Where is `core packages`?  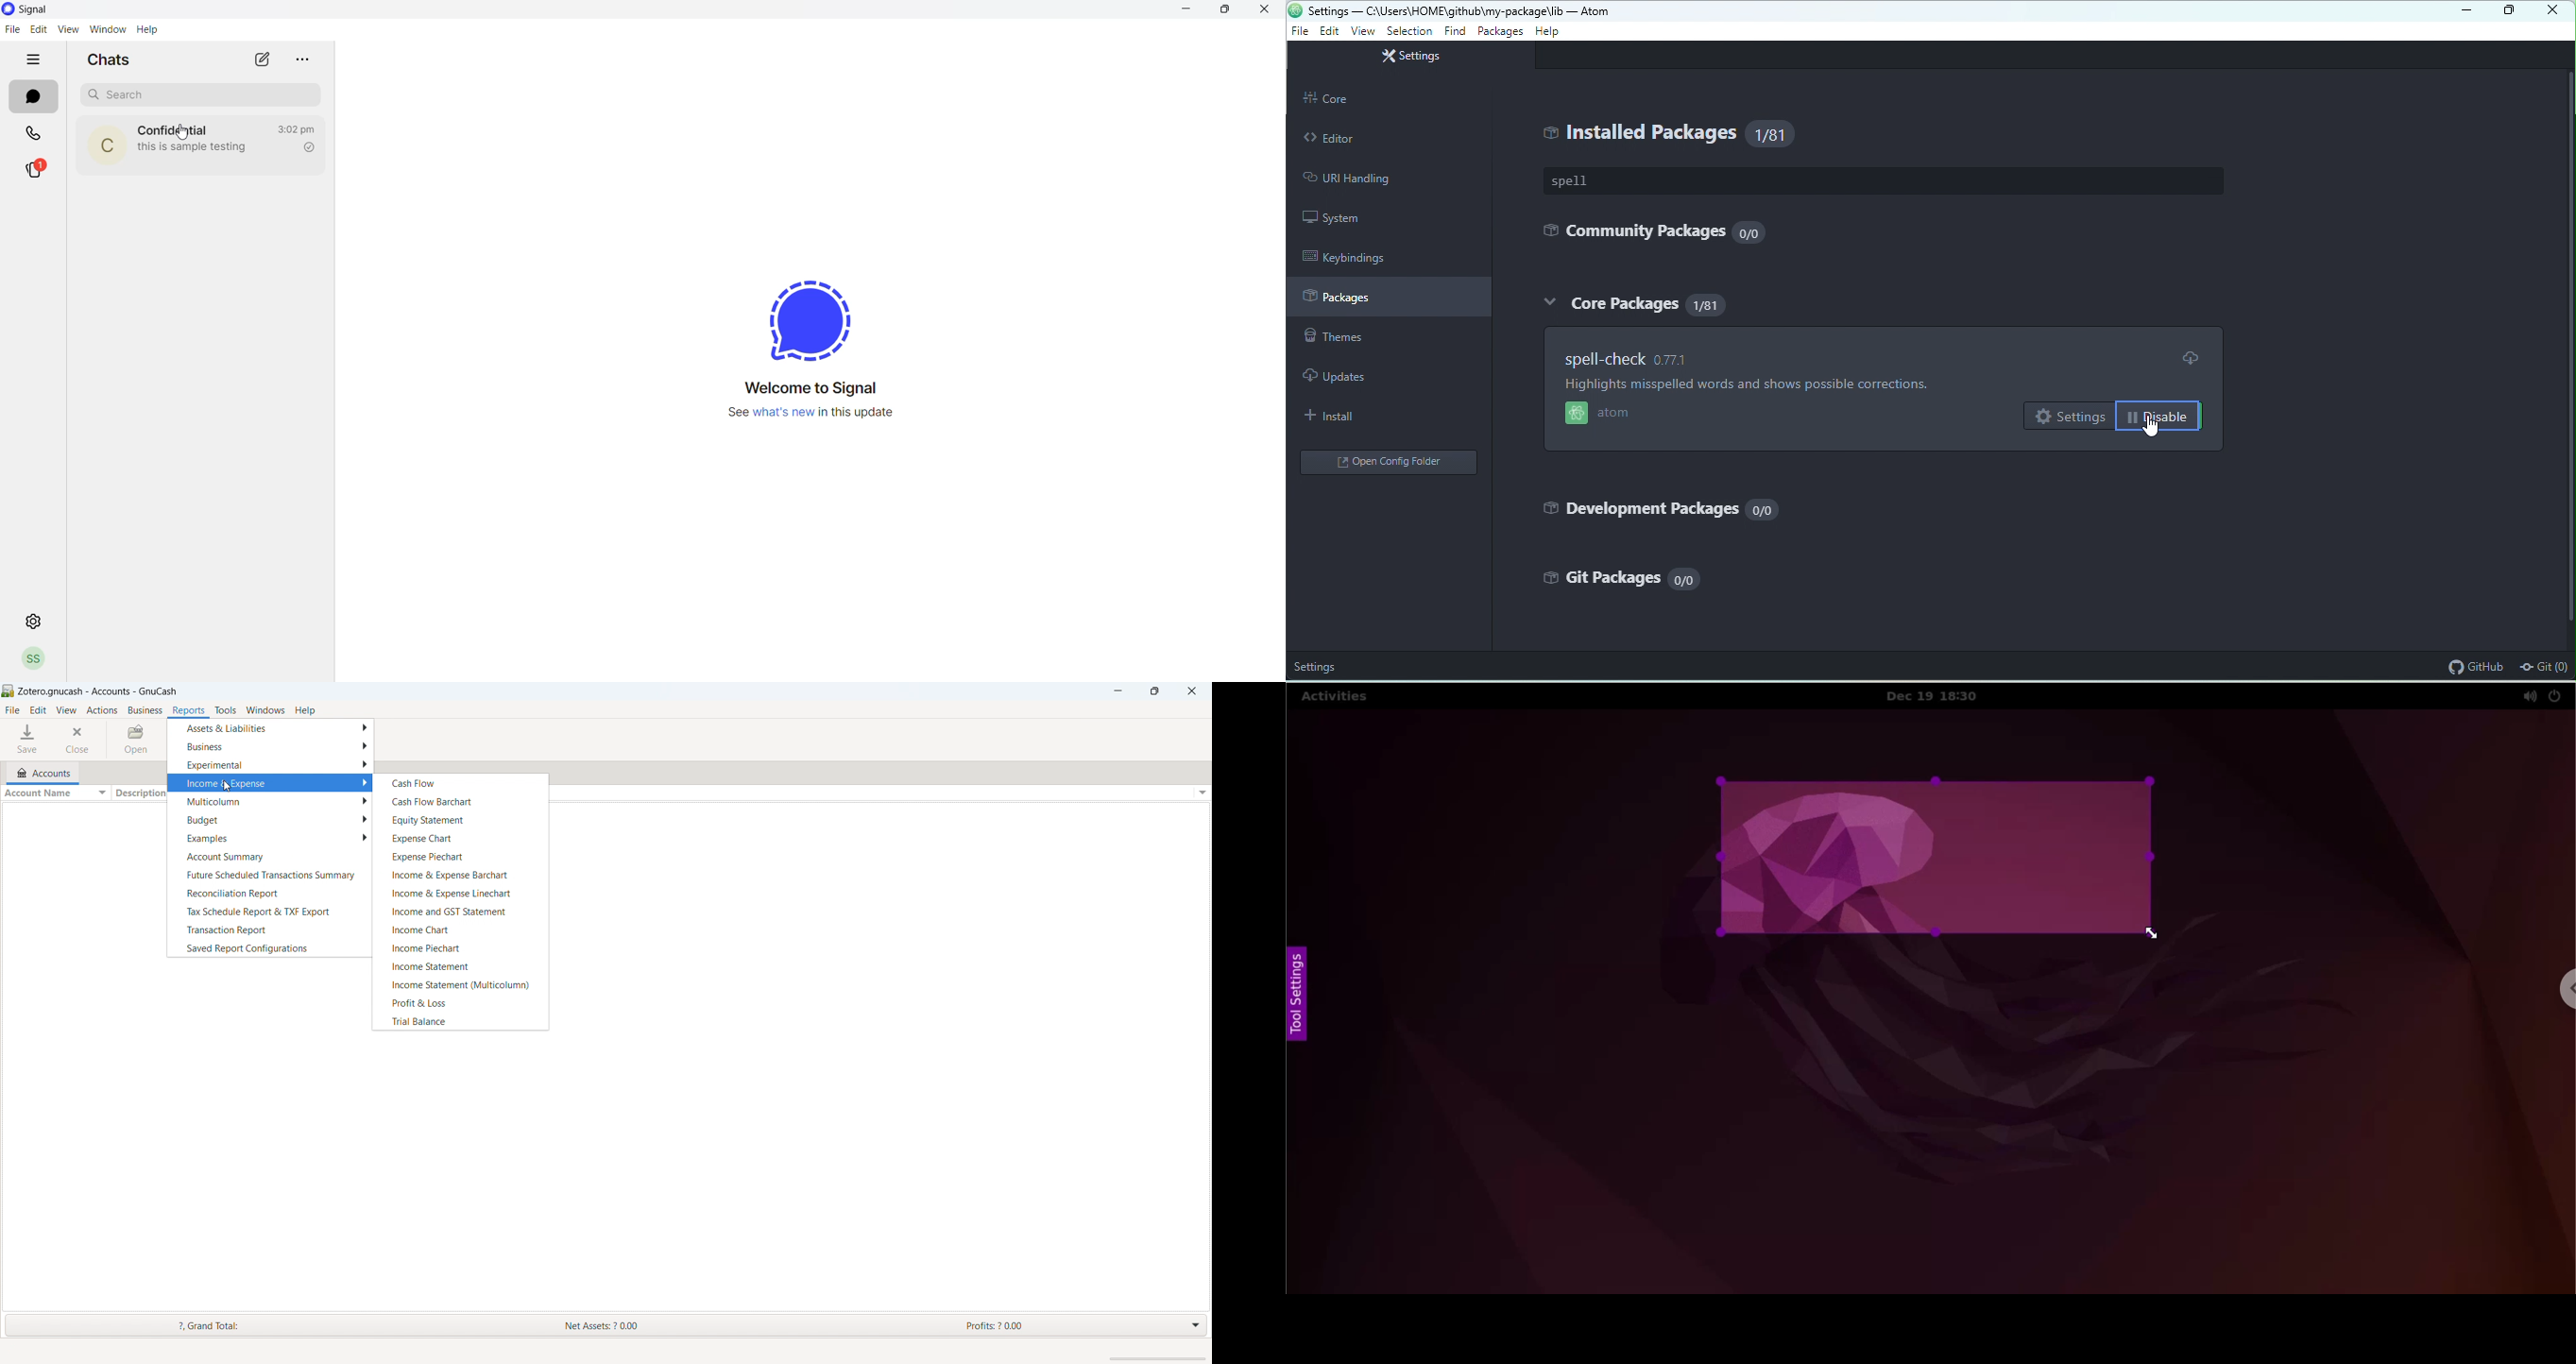
core packages is located at coordinates (1609, 302).